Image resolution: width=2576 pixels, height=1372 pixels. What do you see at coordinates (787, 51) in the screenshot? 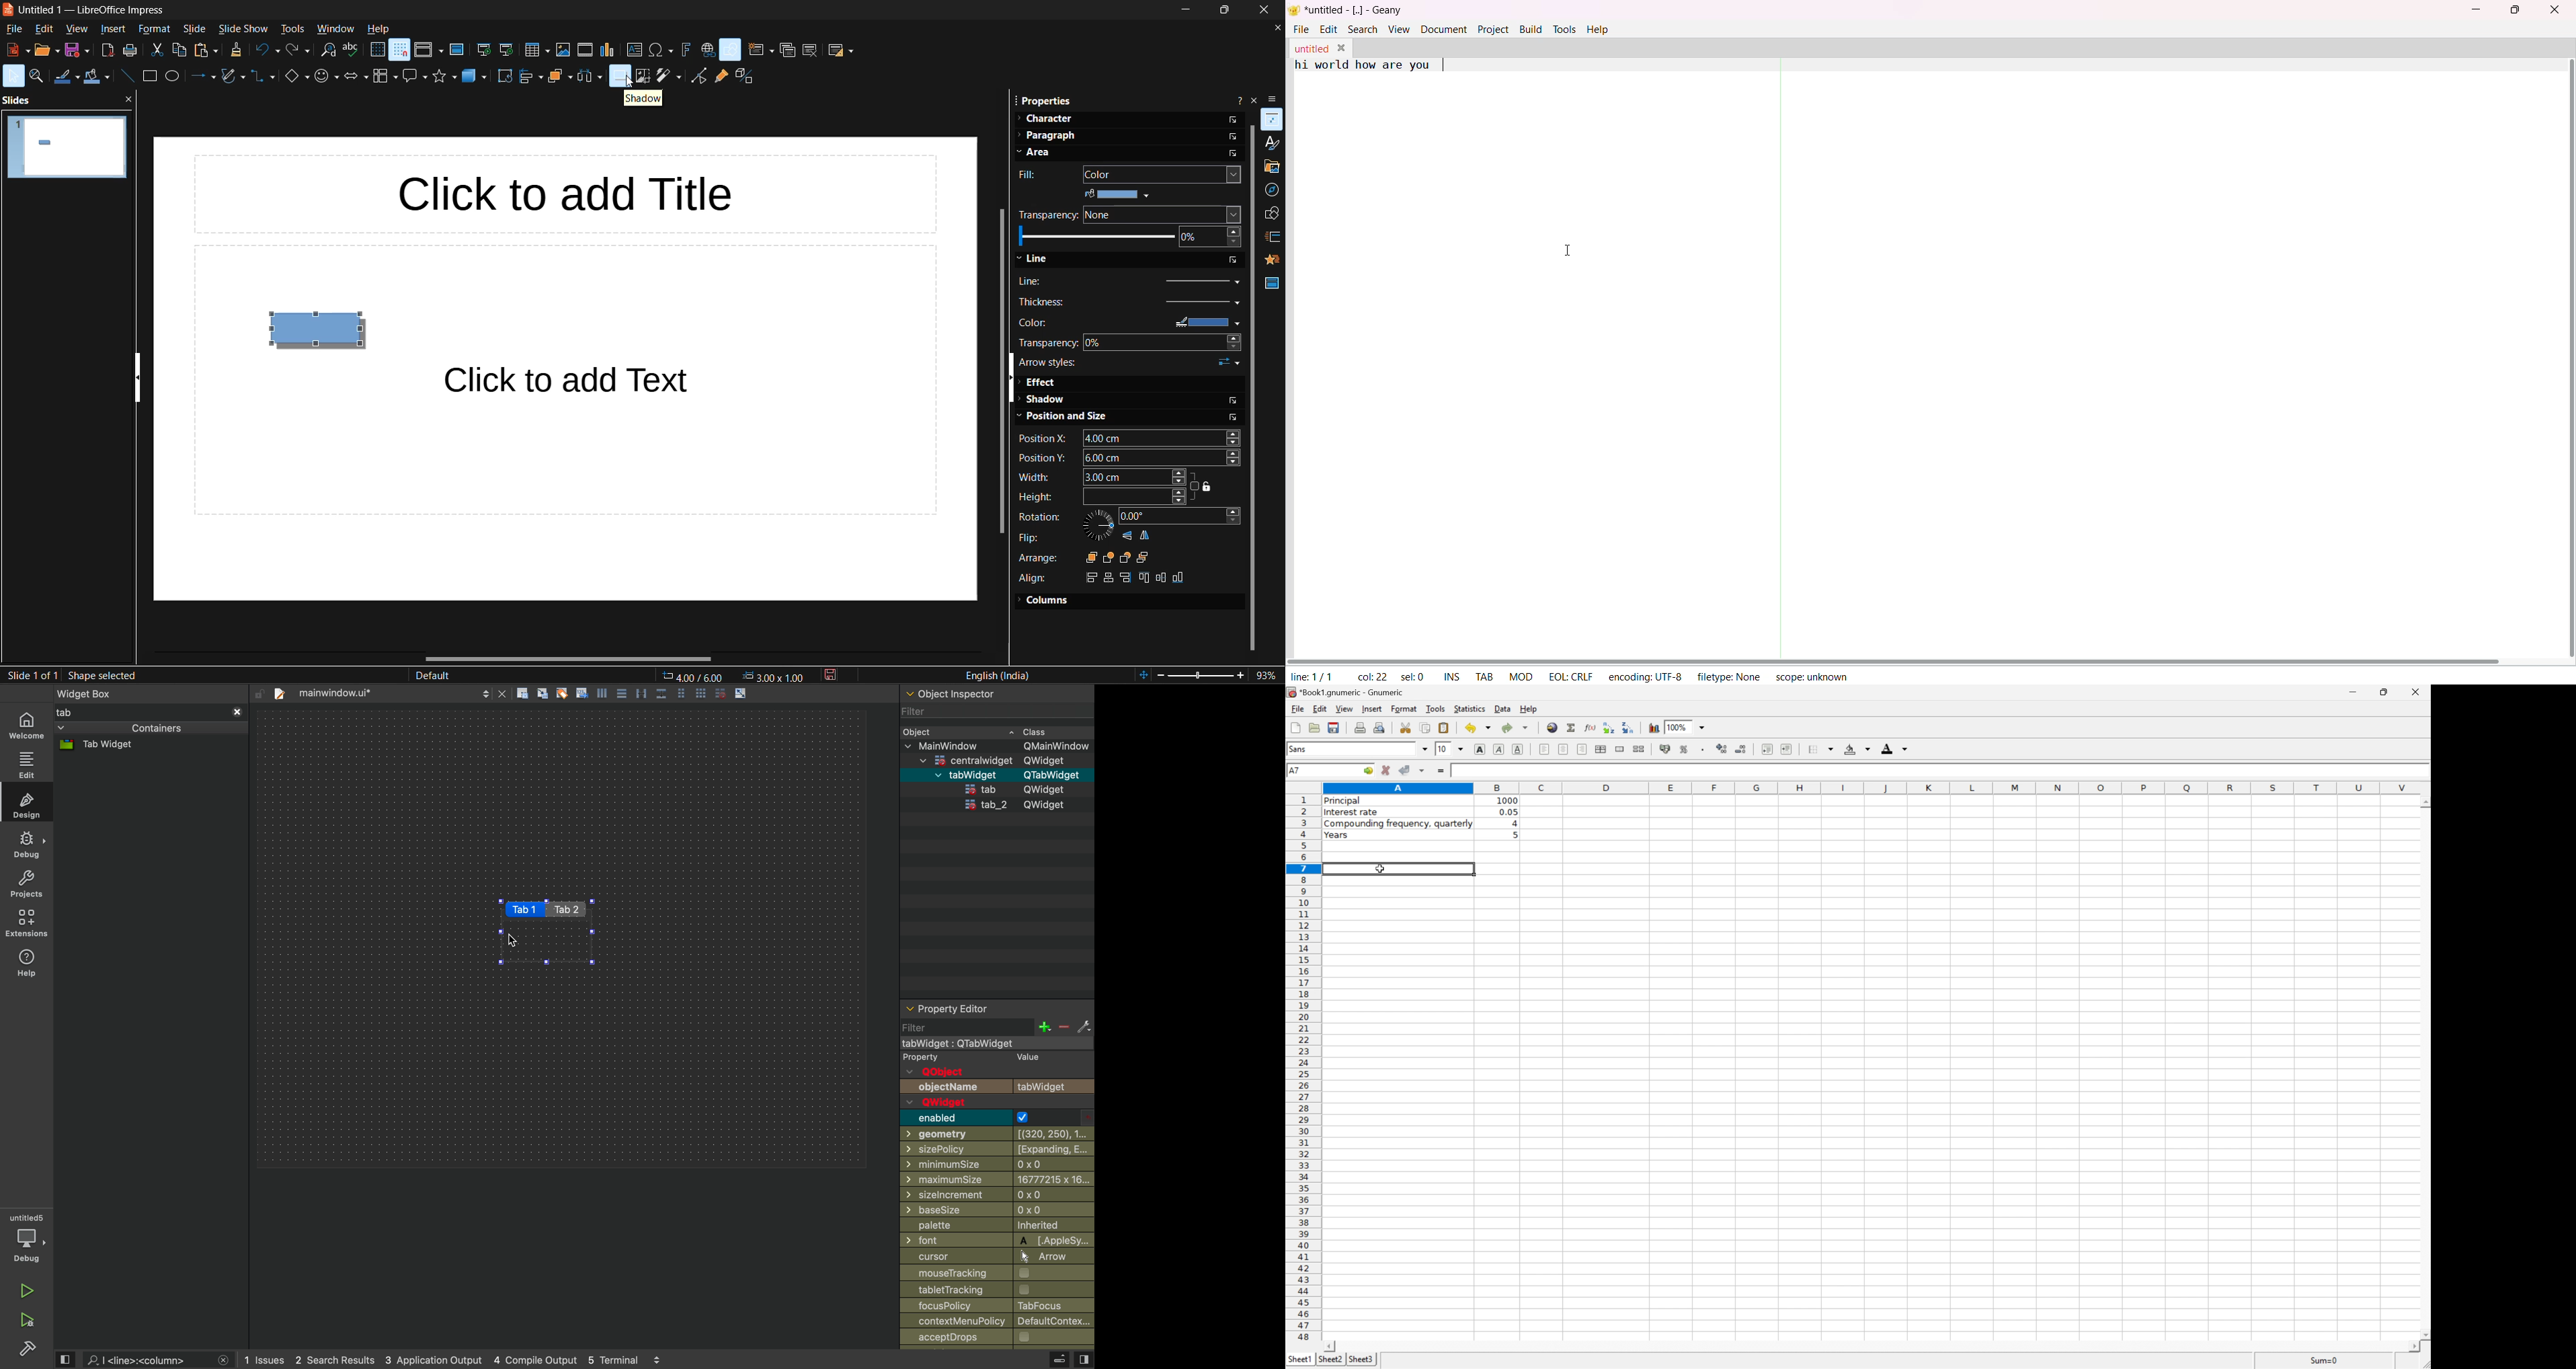
I see `duplicate slide` at bounding box center [787, 51].